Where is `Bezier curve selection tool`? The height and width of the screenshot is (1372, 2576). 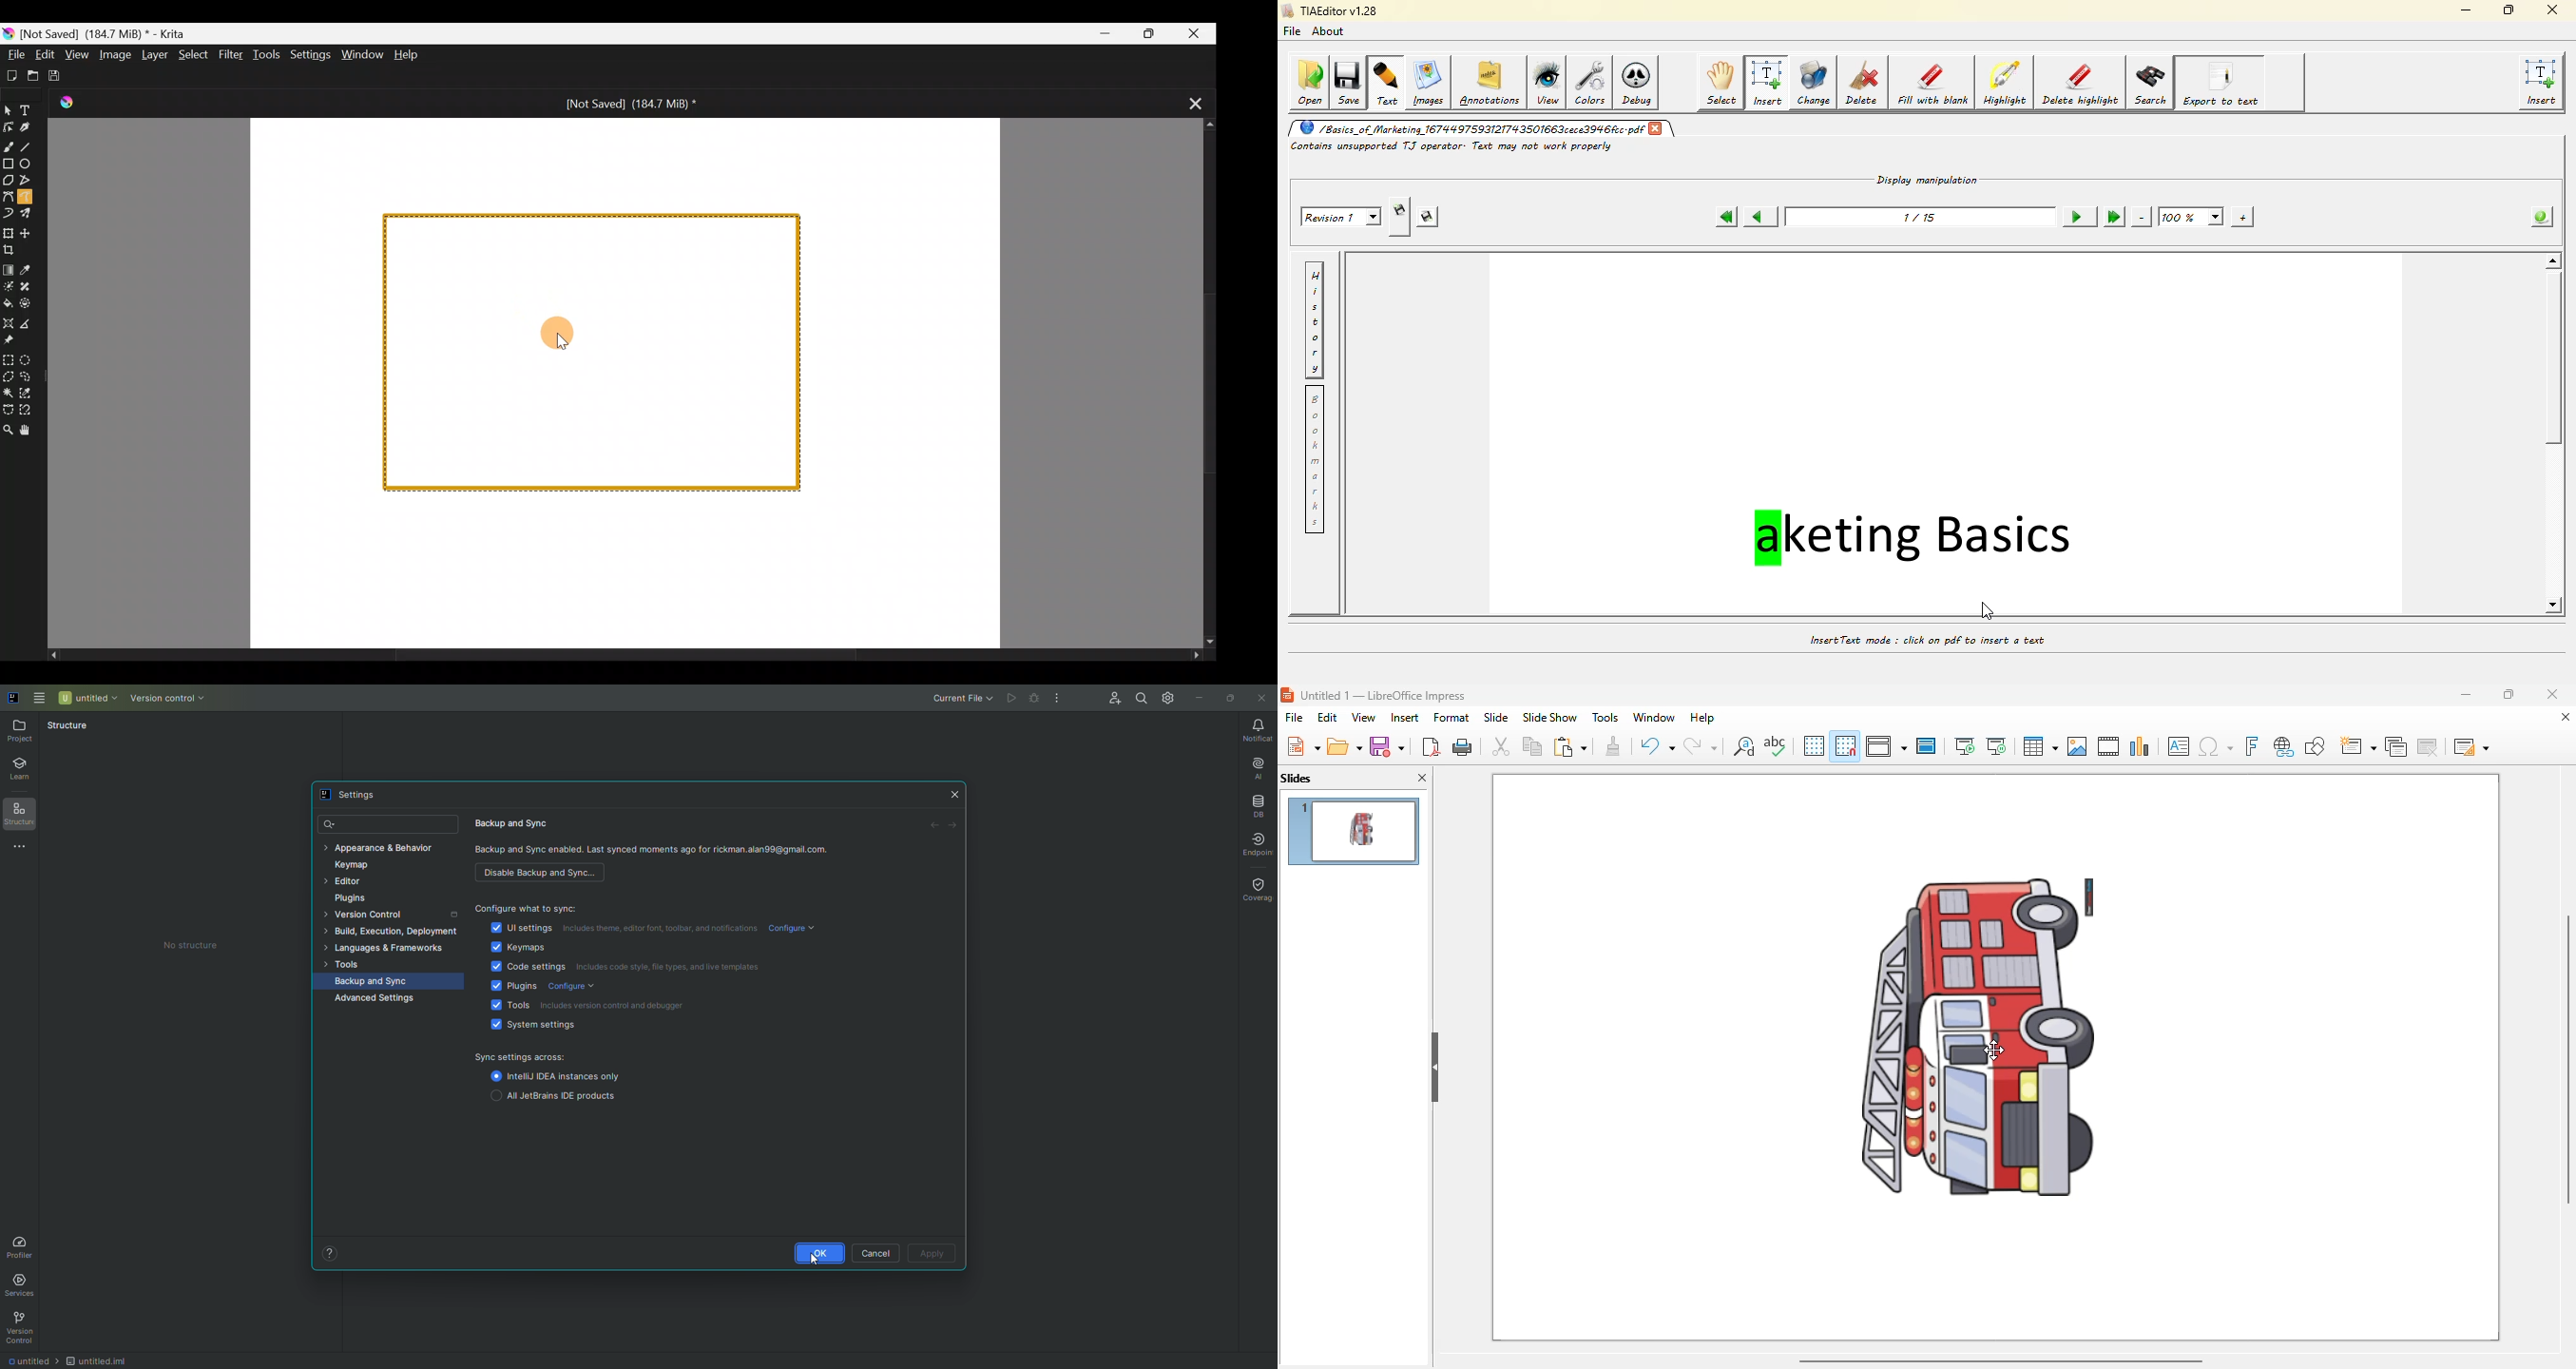 Bezier curve selection tool is located at coordinates (8, 411).